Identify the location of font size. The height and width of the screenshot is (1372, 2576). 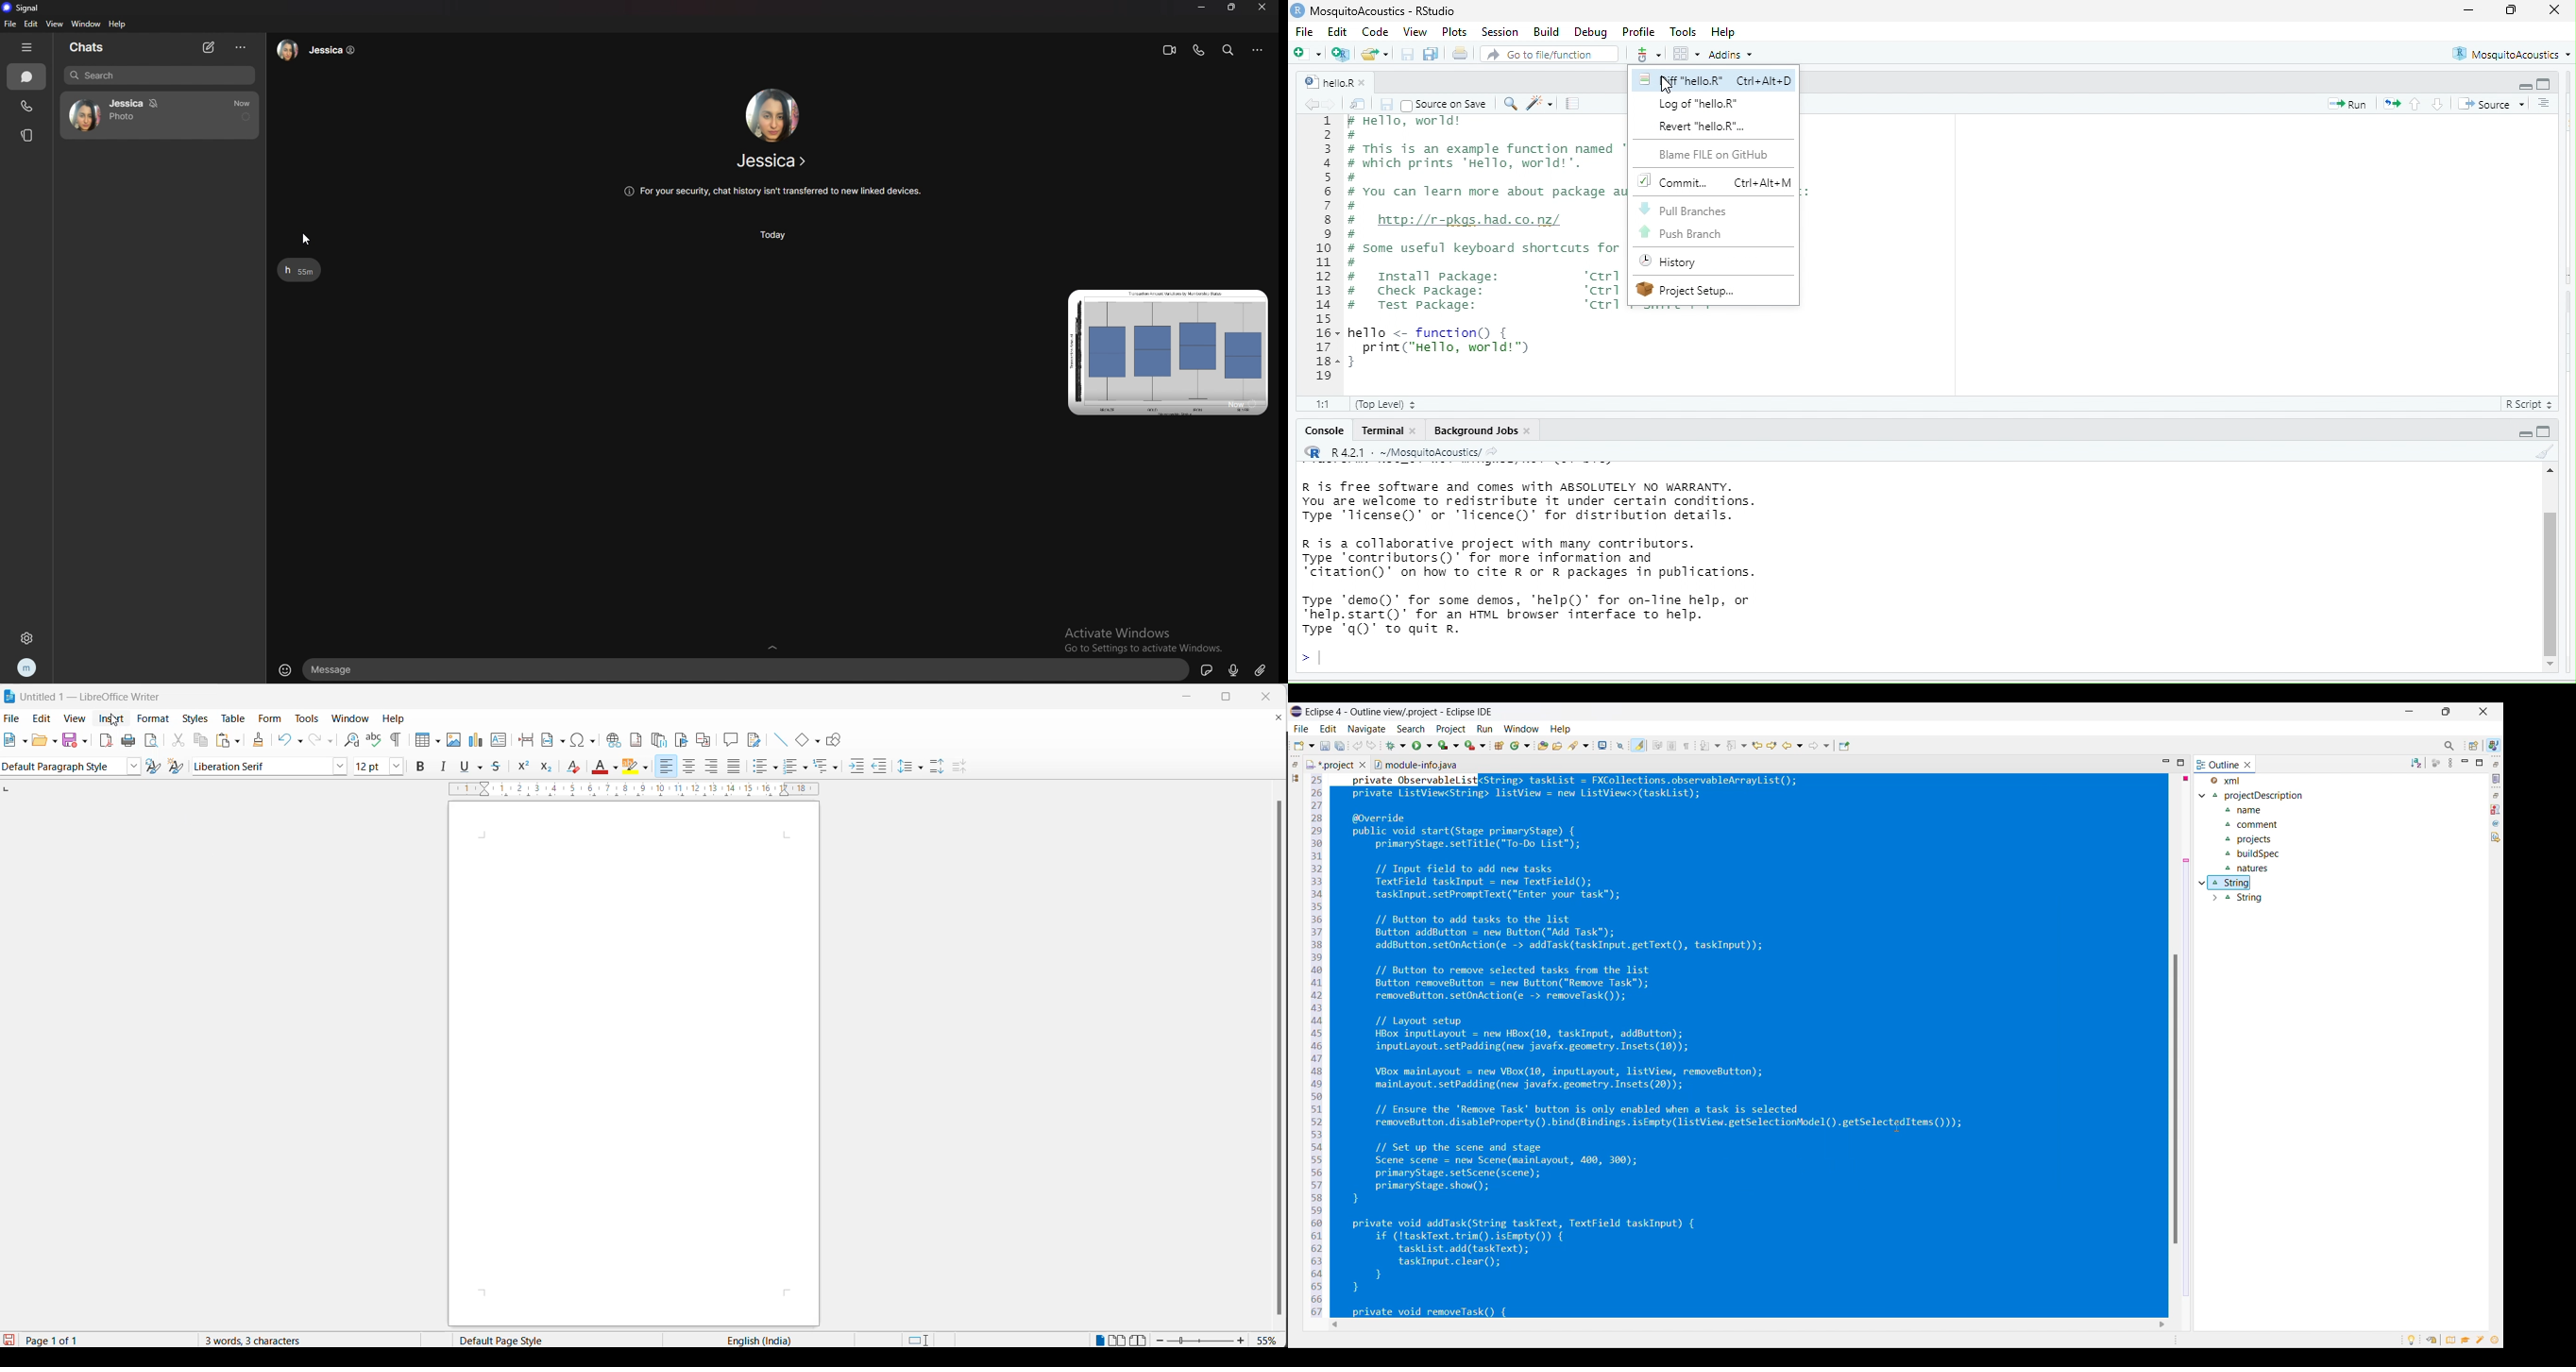
(370, 766).